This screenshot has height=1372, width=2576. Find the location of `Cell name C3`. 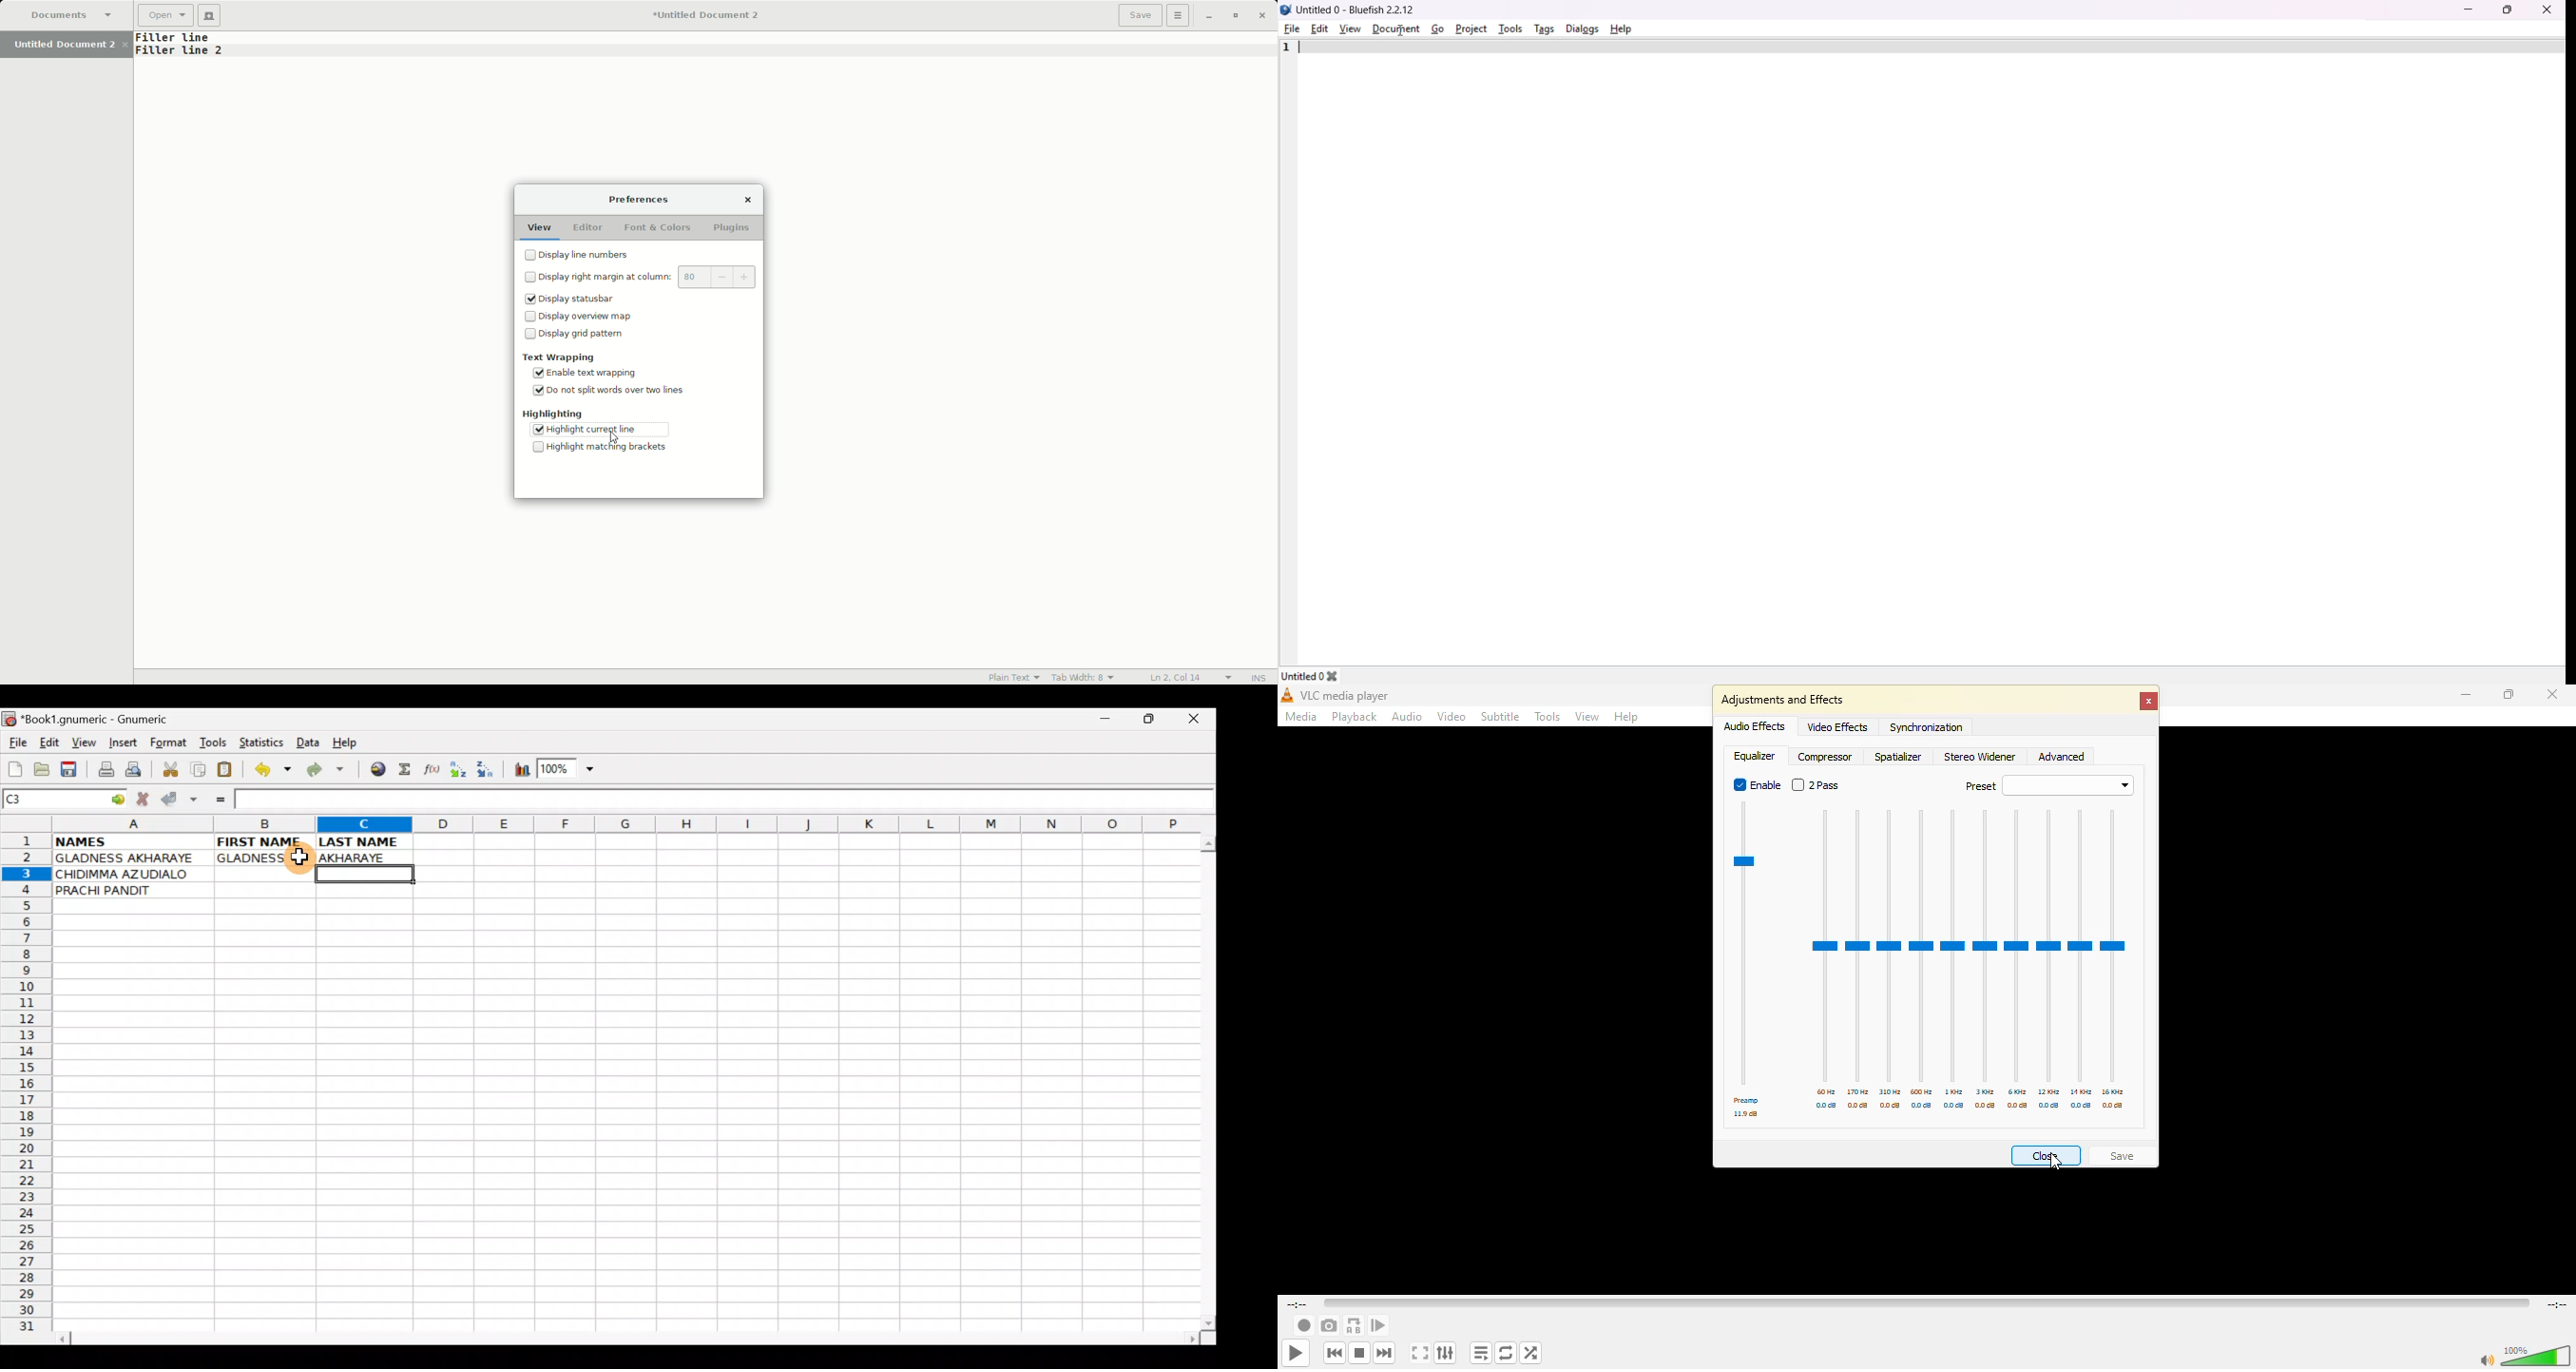

Cell name C3 is located at coordinates (51, 800).